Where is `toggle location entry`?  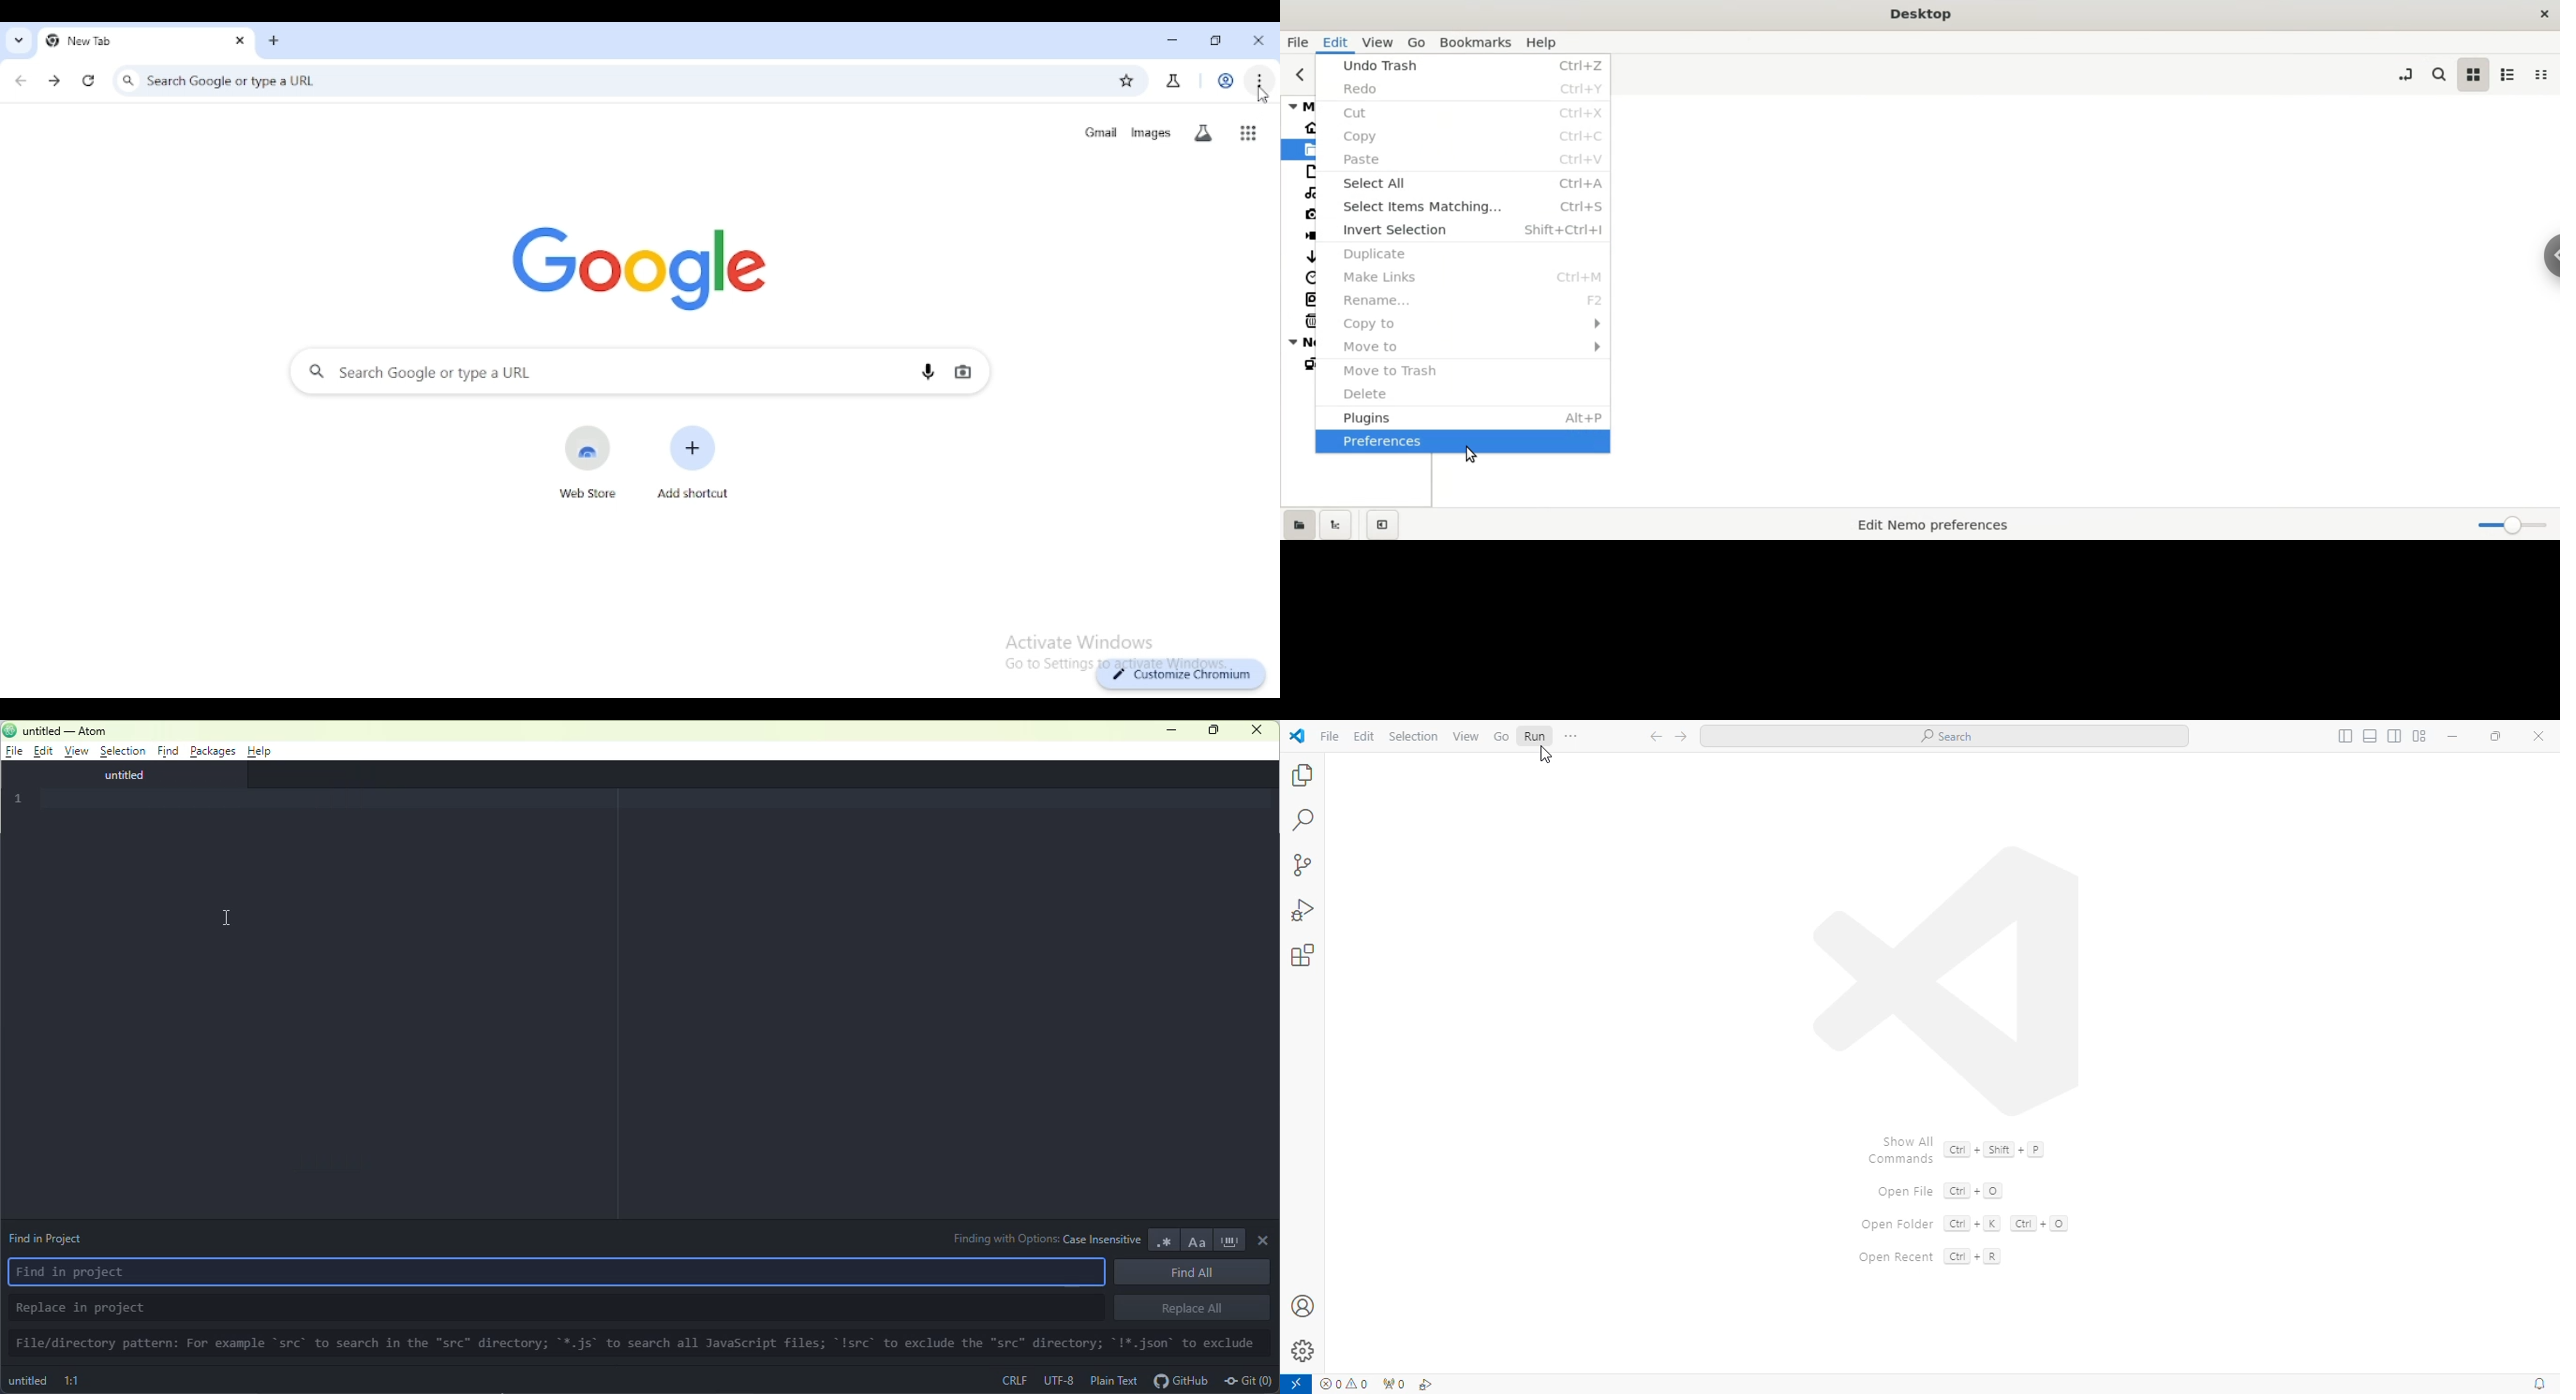 toggle location entry is located at coordinates (2409, 76).